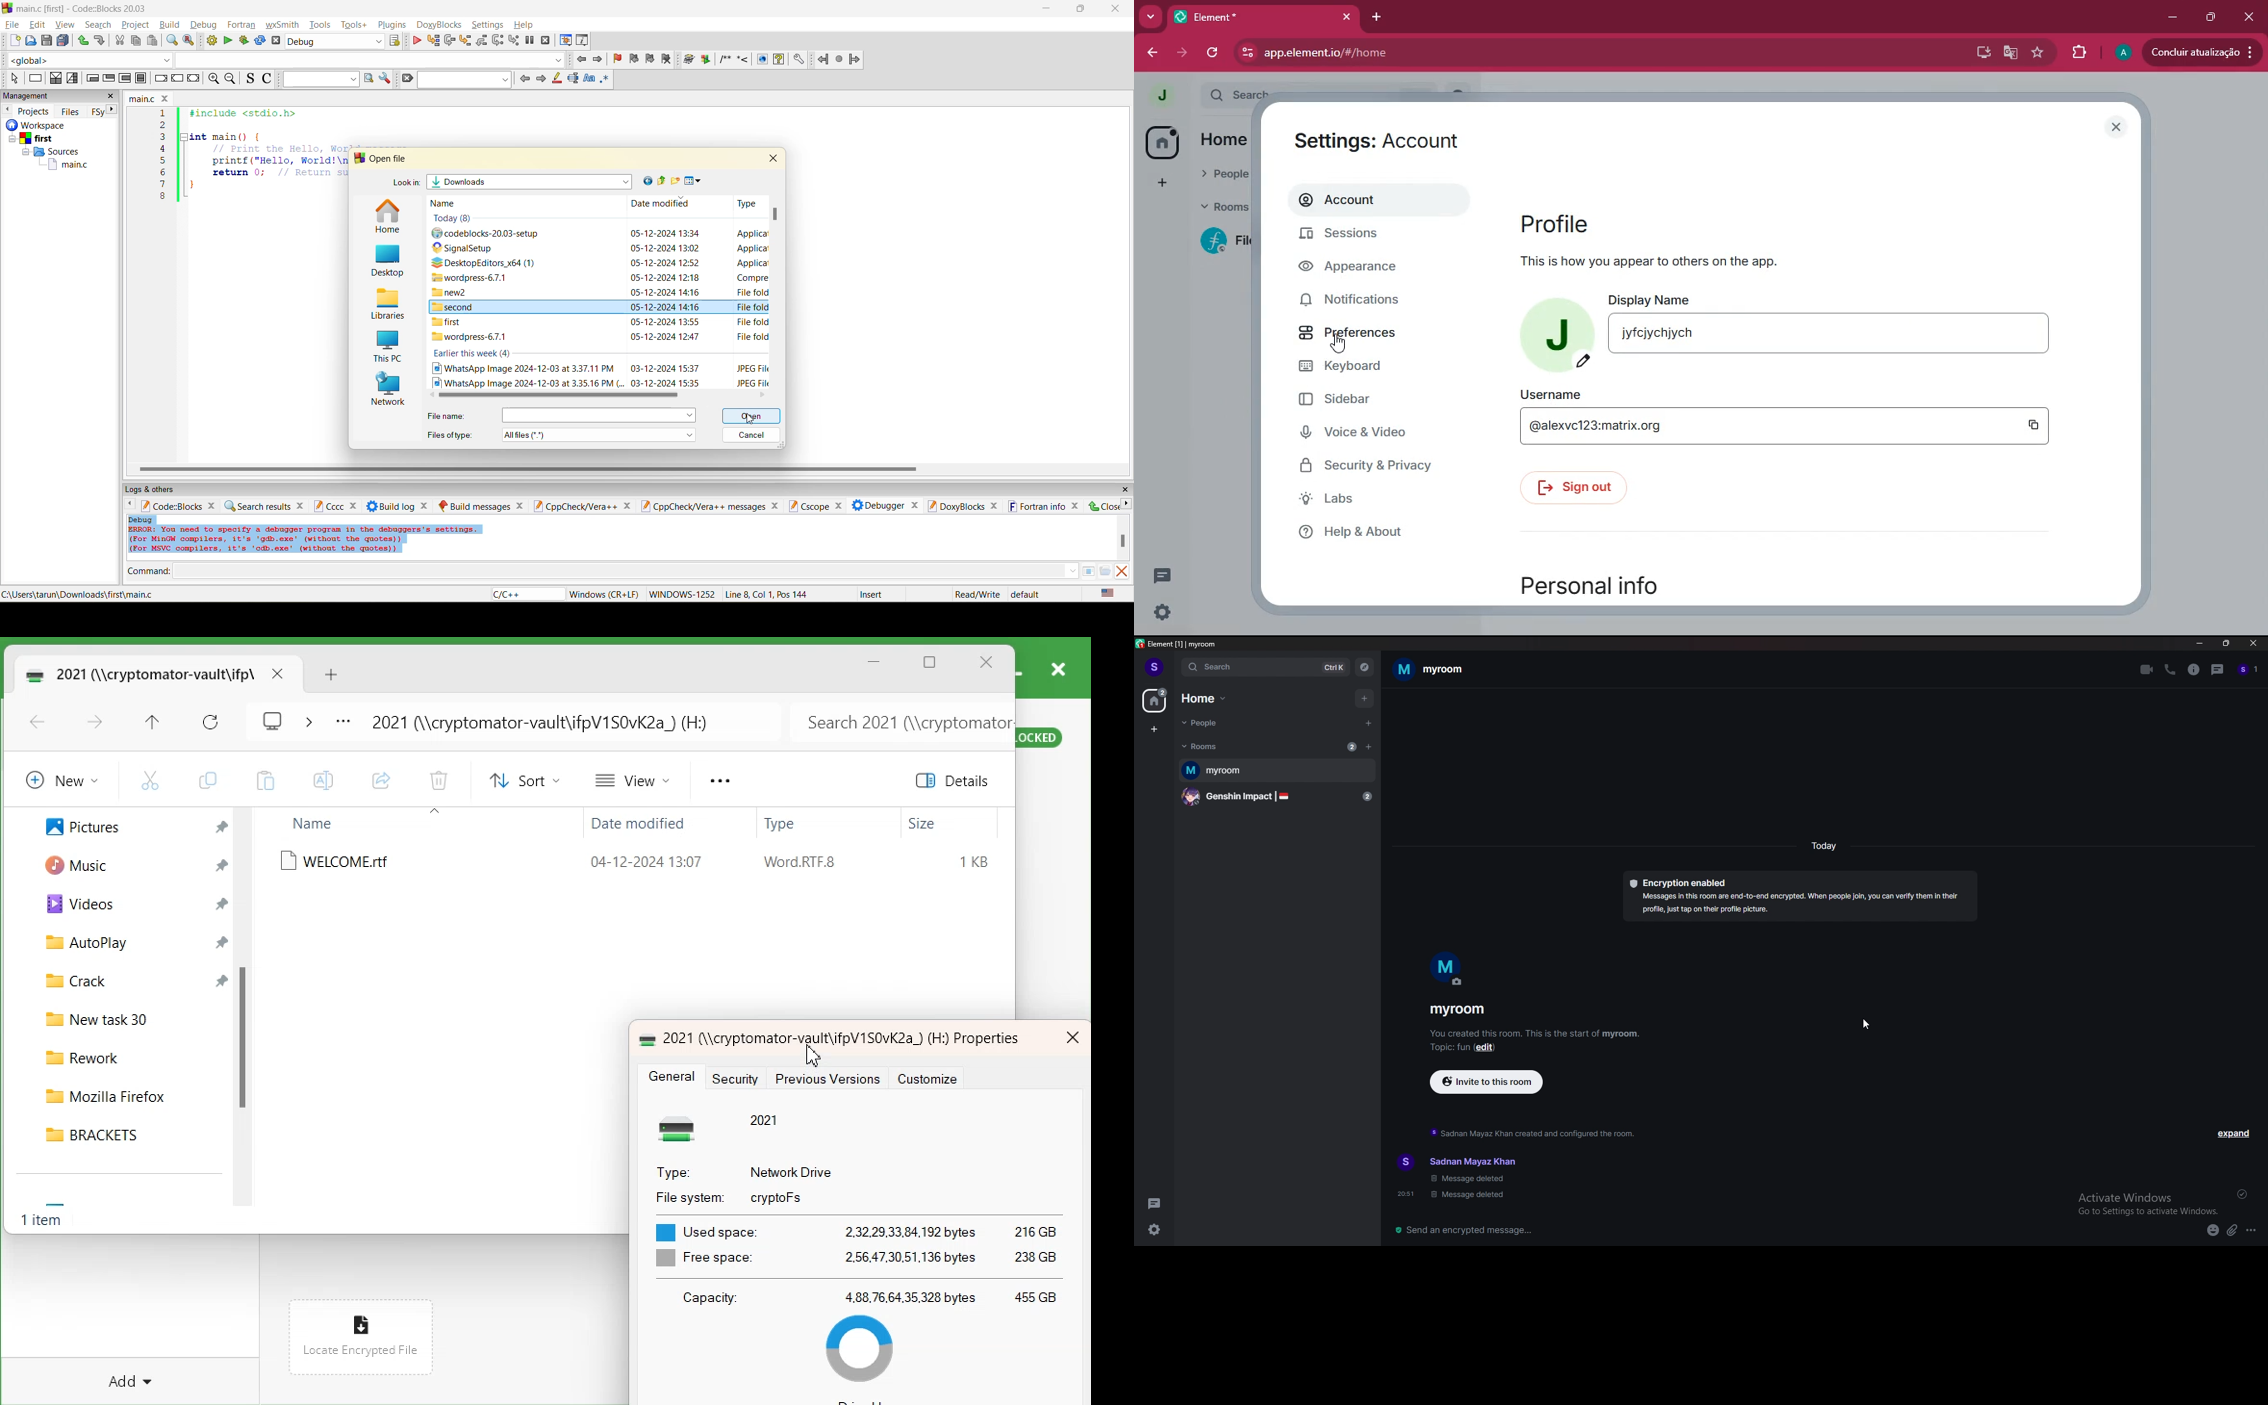 Image resolution: width=2268 pixels, height=1428 pixels. I want to click on add, so click(1159, 183).